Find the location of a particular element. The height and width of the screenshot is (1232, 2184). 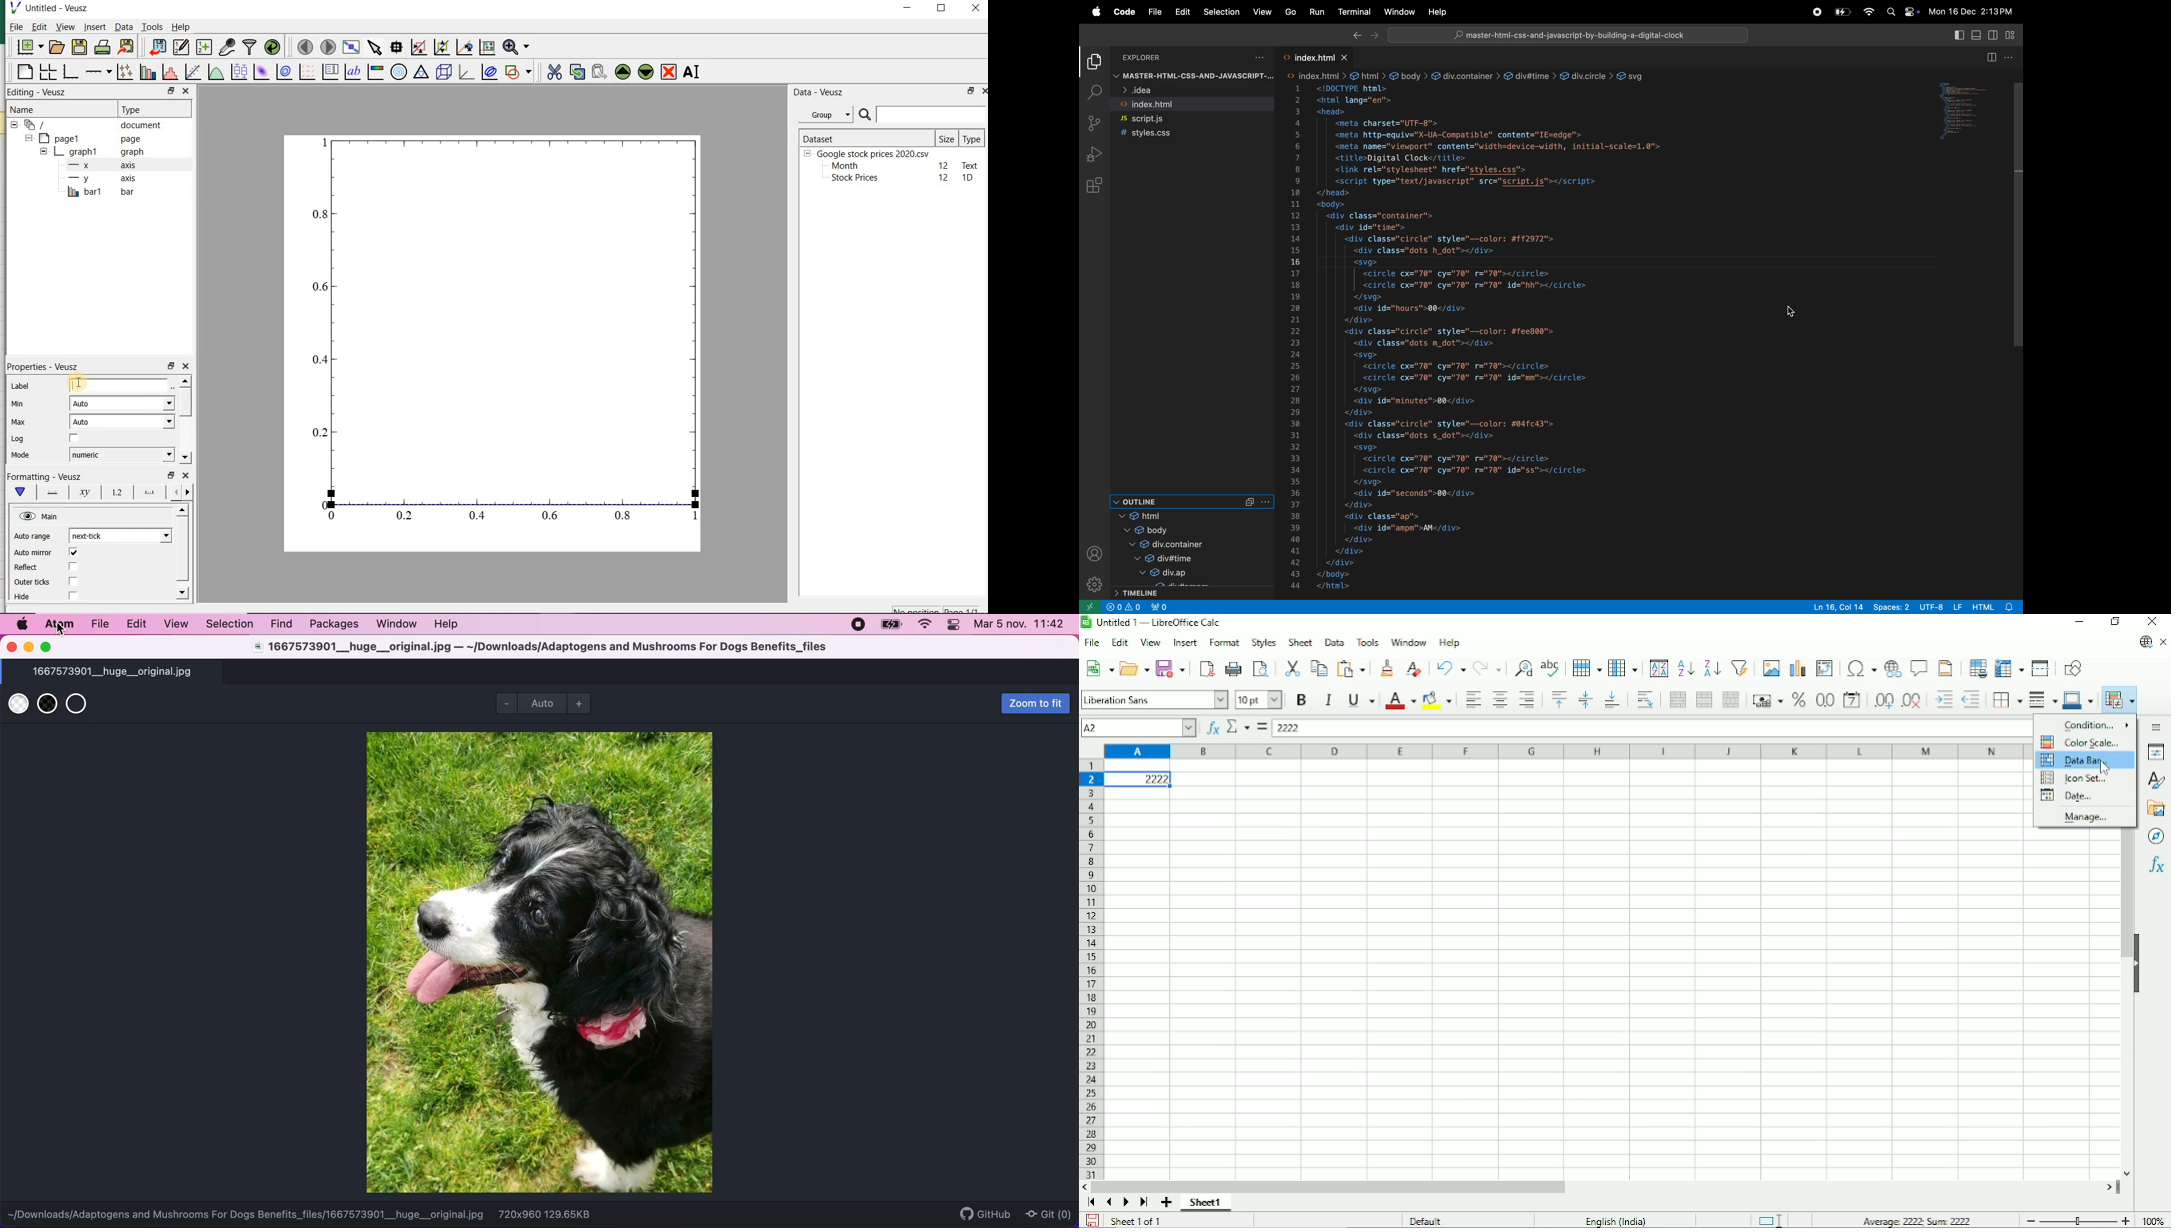

Format as percent is located at coordinates (1797, 700).